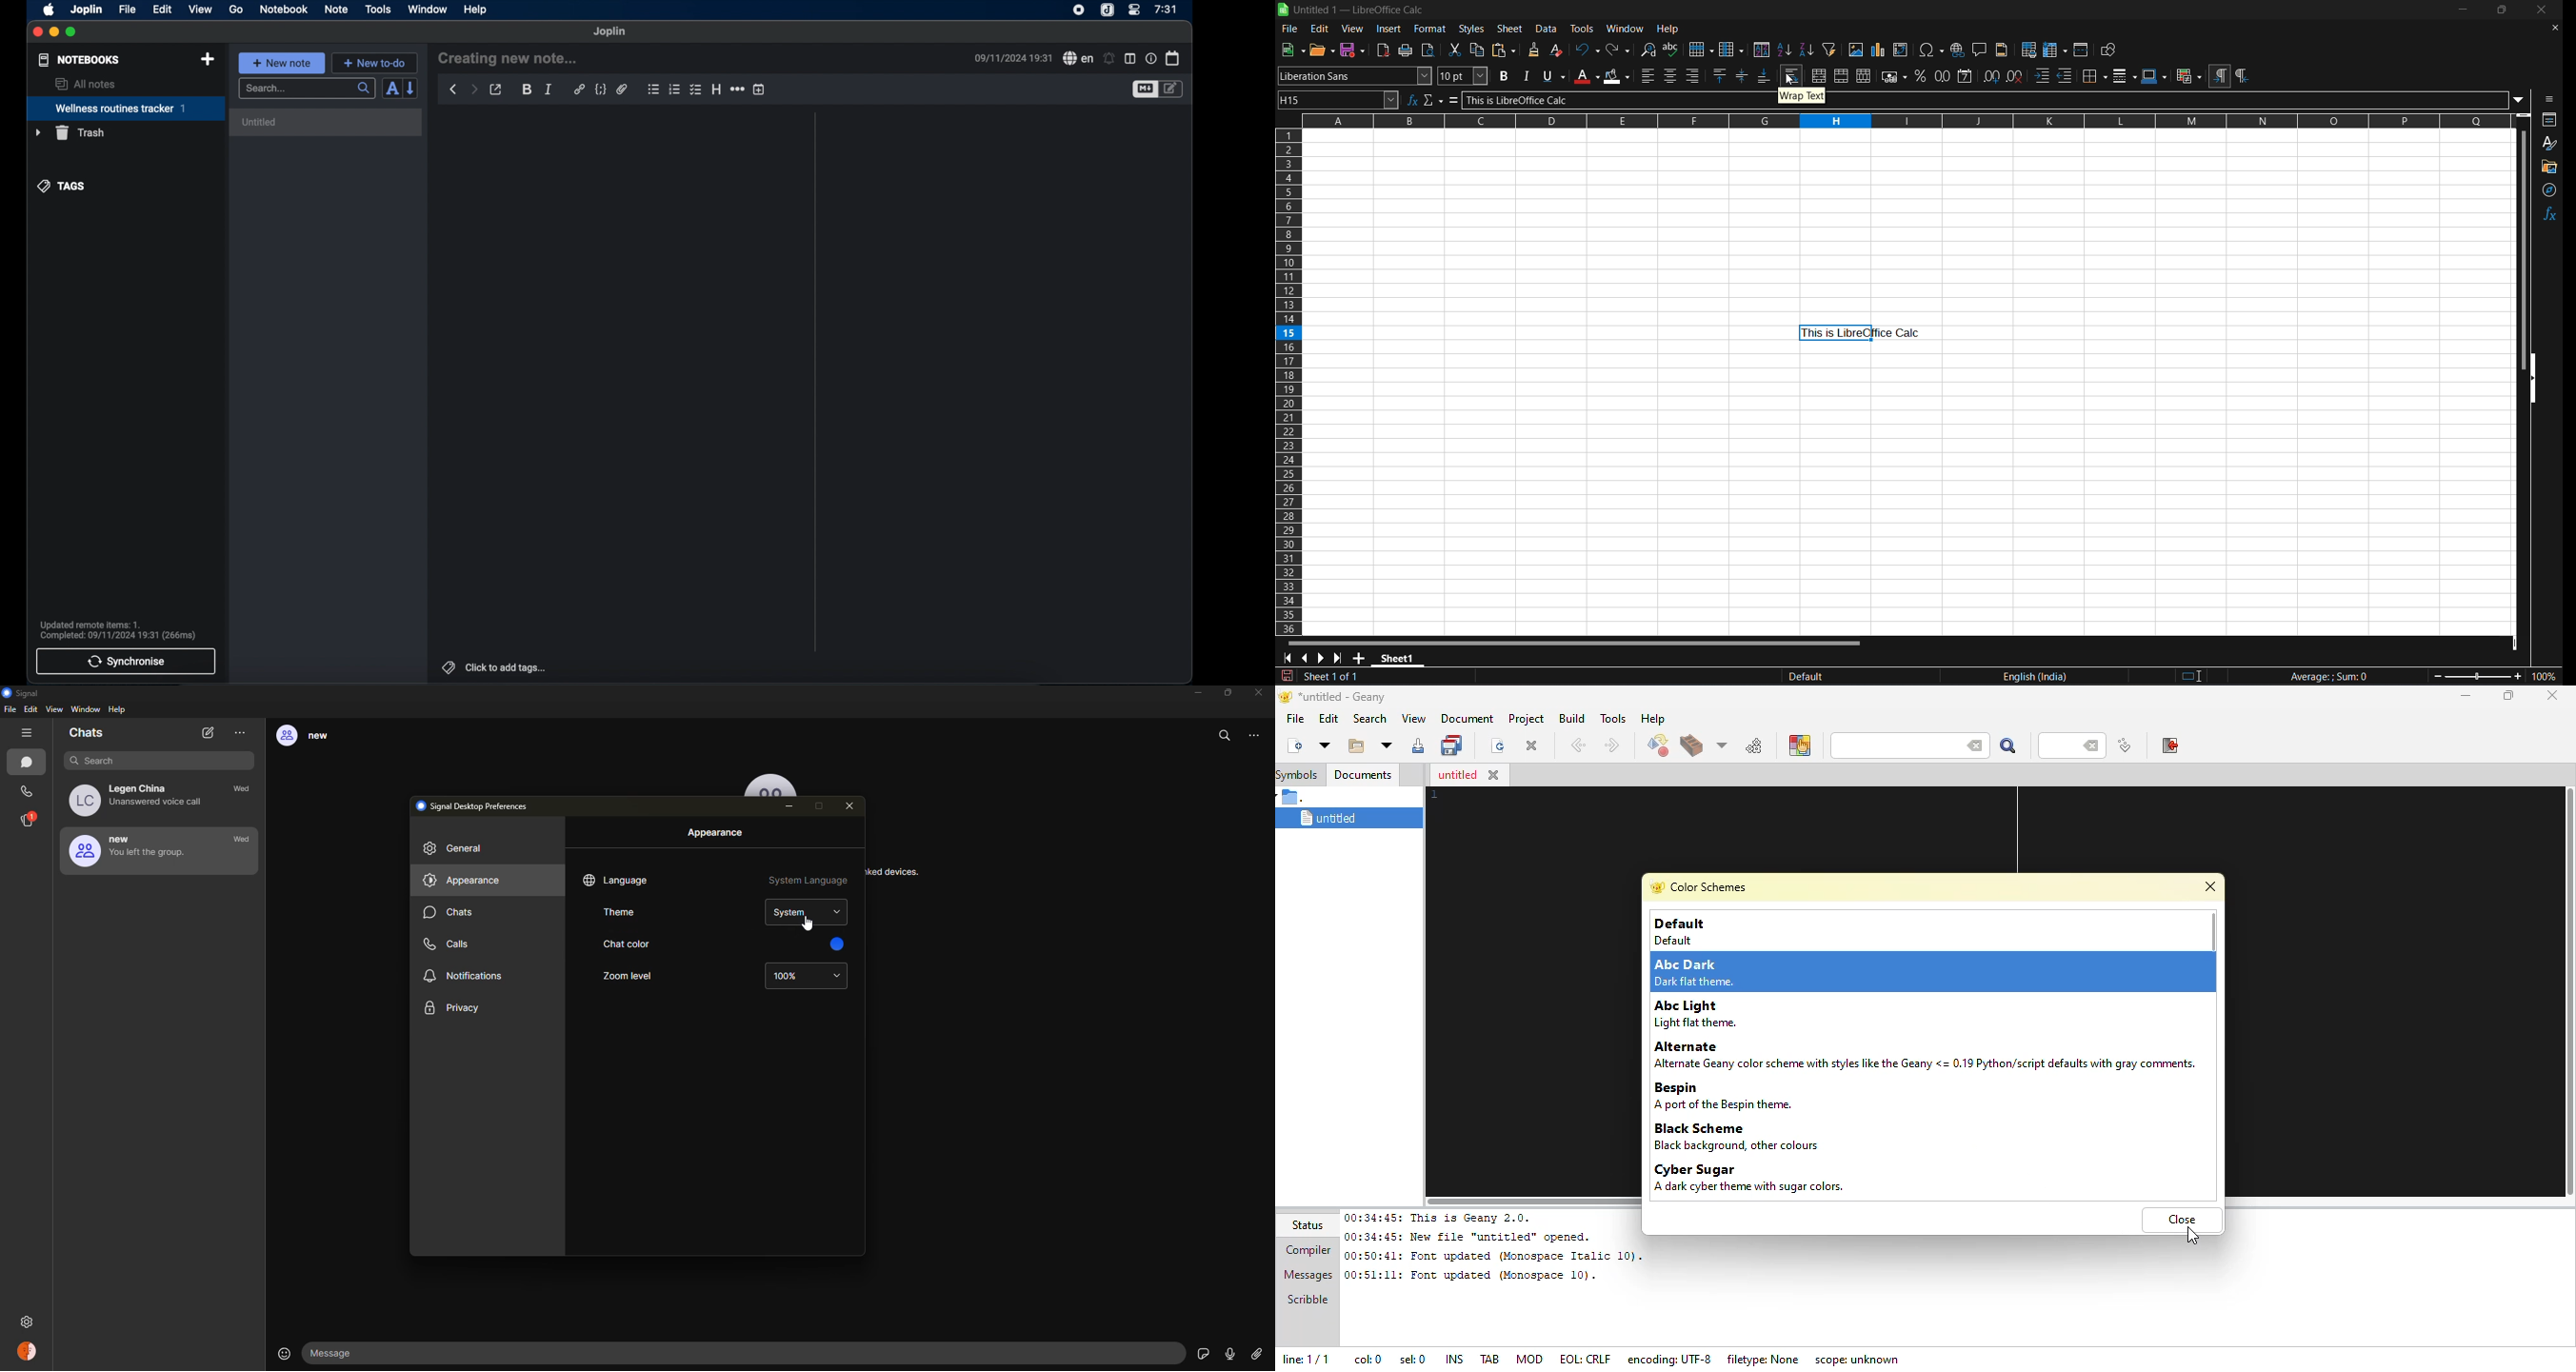 The image size is (2576, 1372). Describe the element at coordinates (1417, 747) in the screenshot. I see `save` at that location.